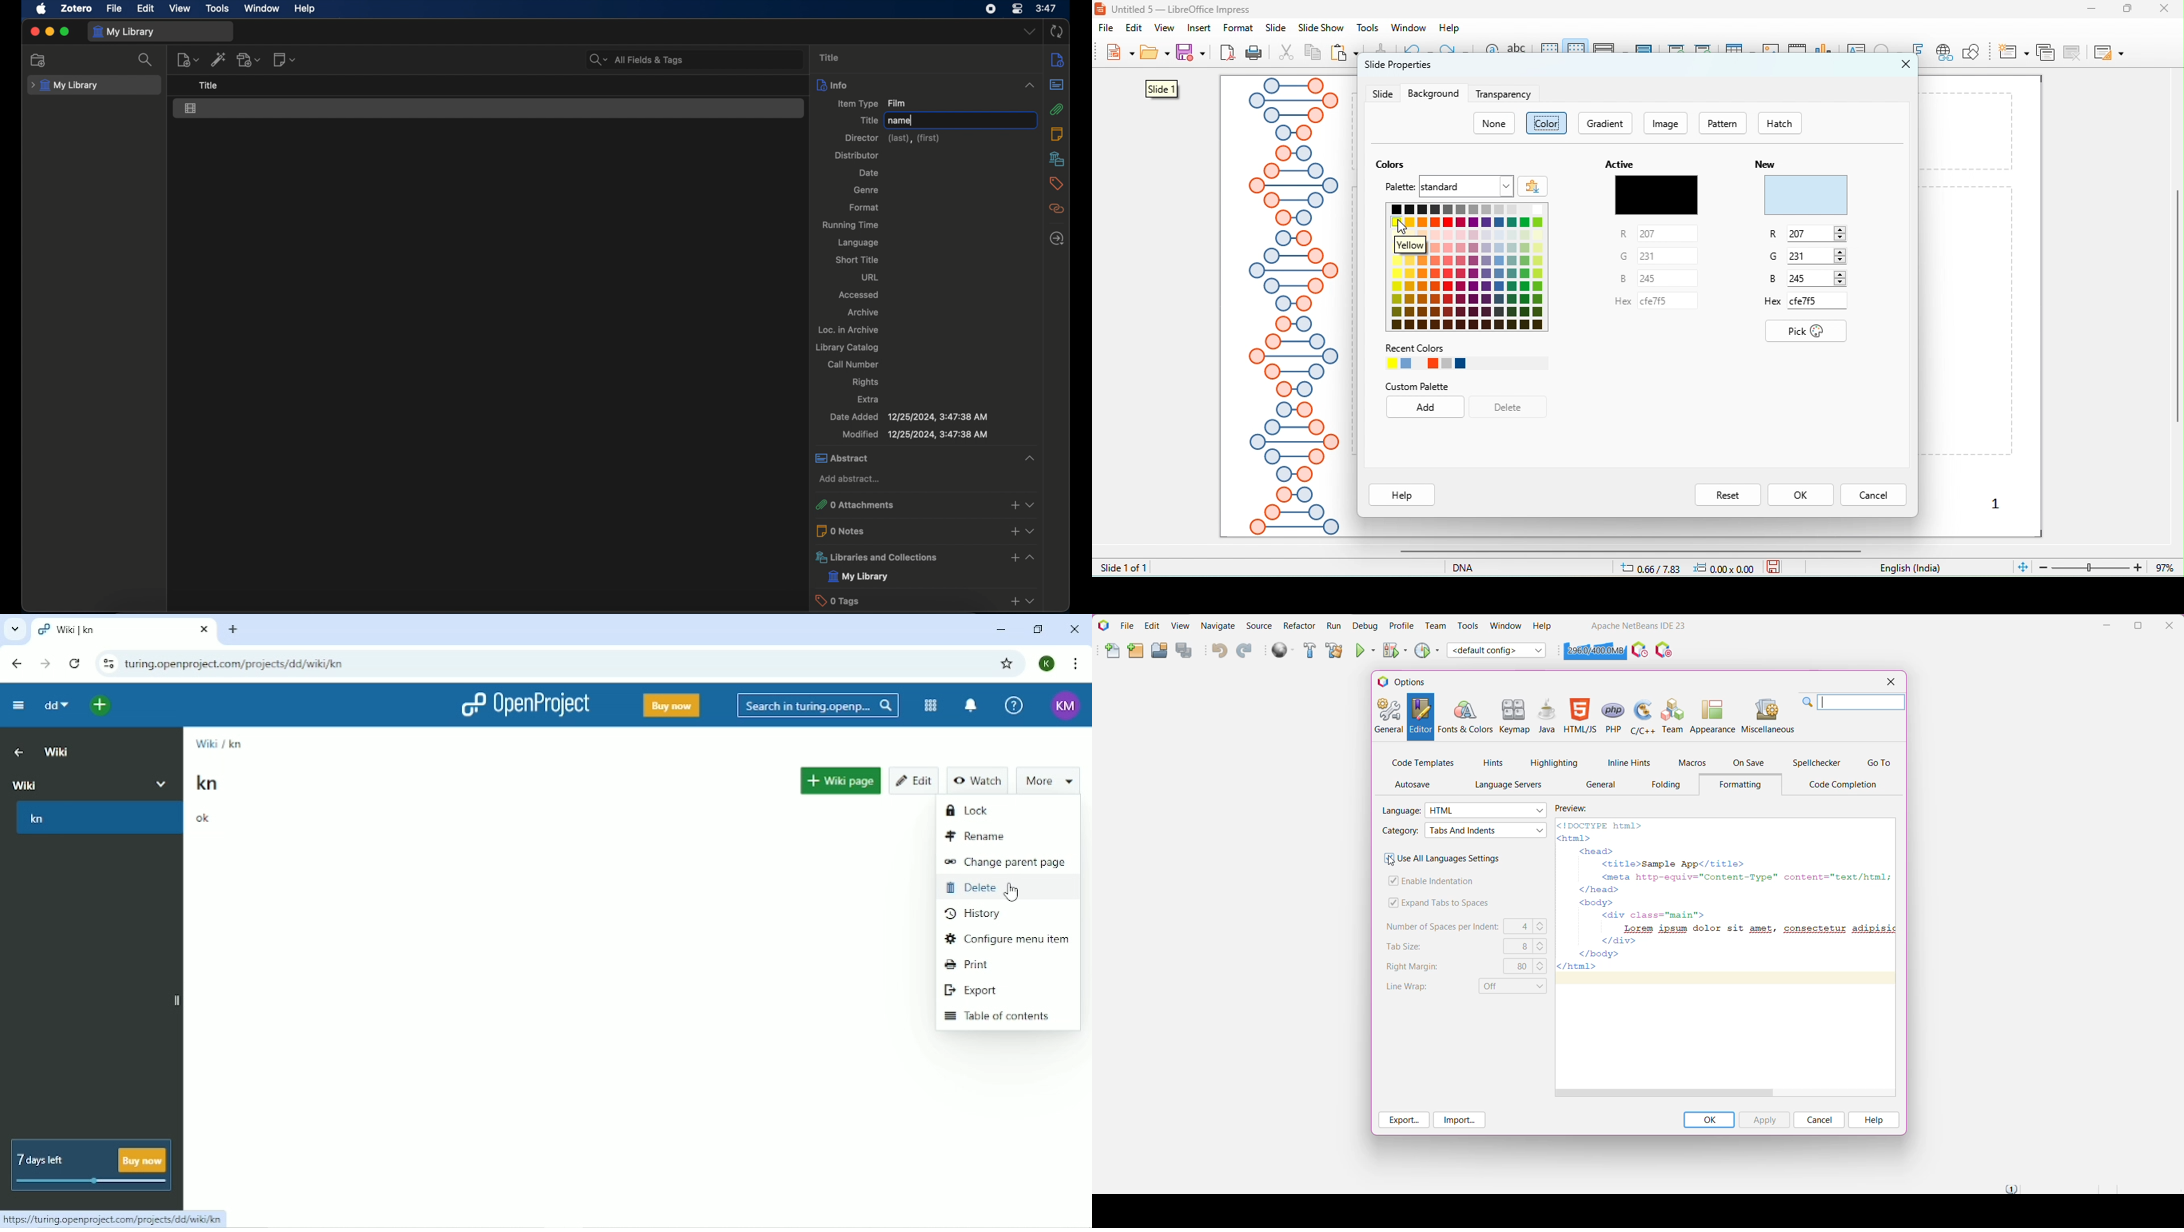 The width and height of the screenshot is (2184, 1232). I want to click on Keymap, so click(1515, 717).